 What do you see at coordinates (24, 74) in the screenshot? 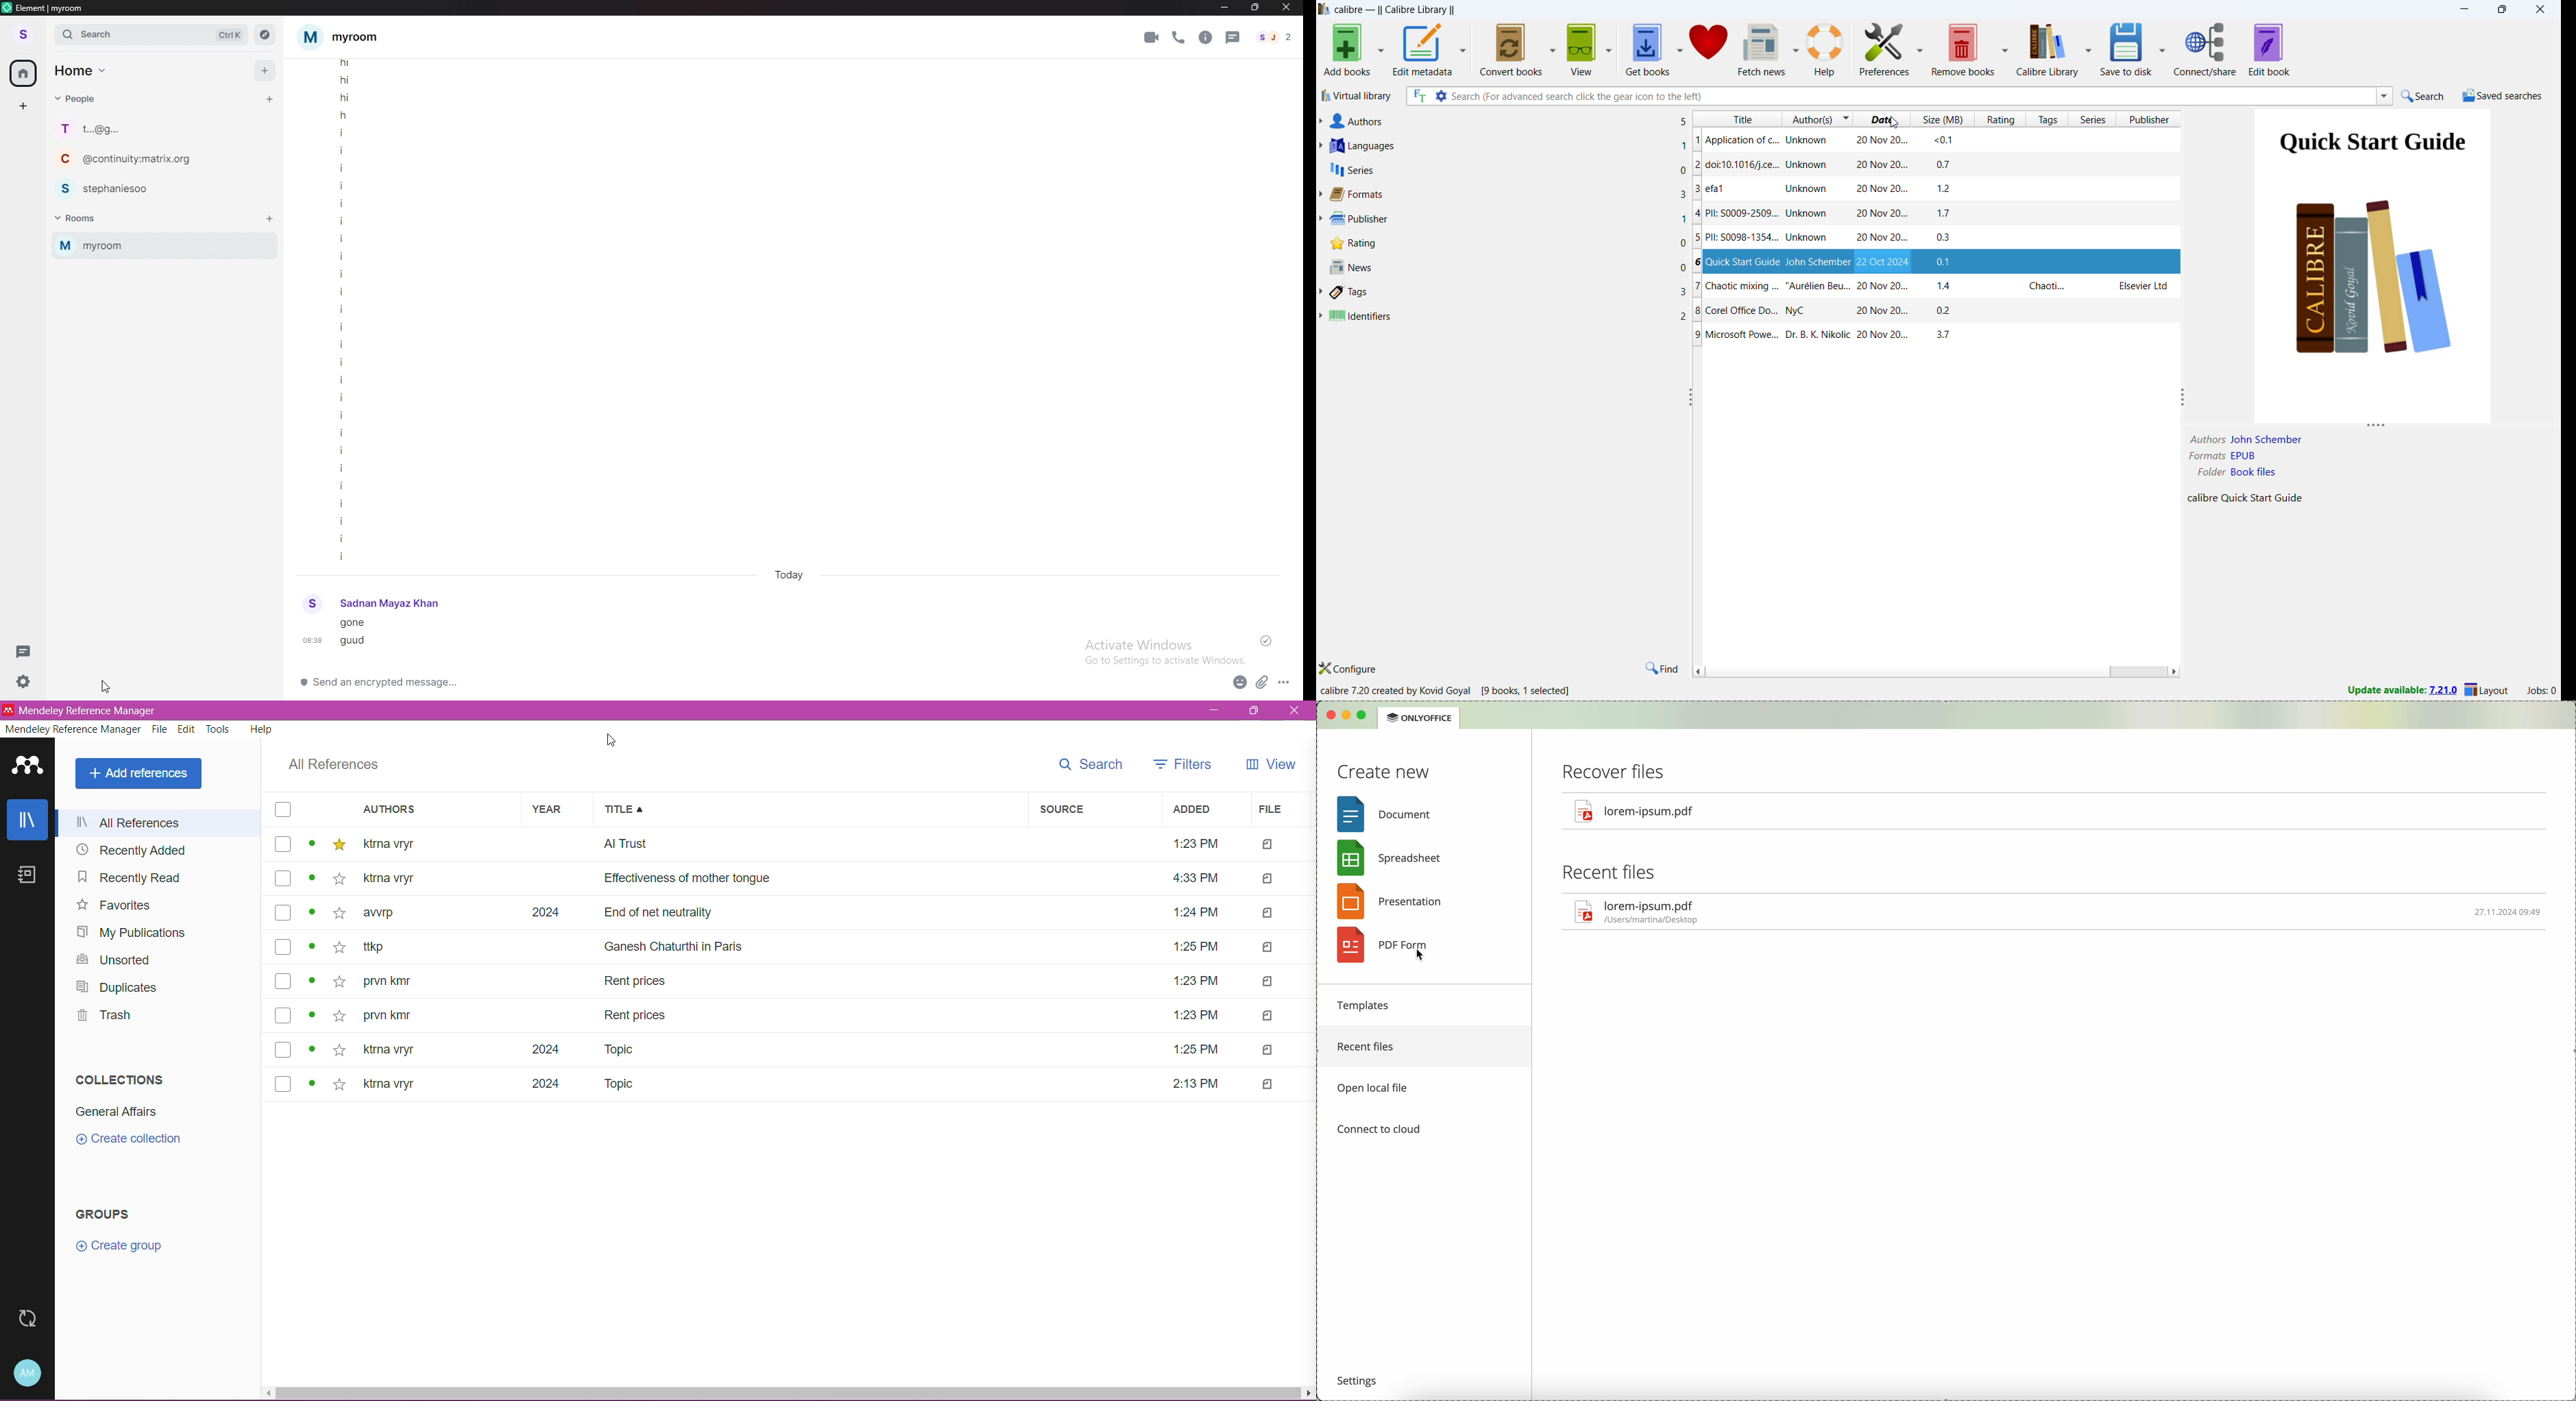
I see `home` at bounding box center [24, 74].